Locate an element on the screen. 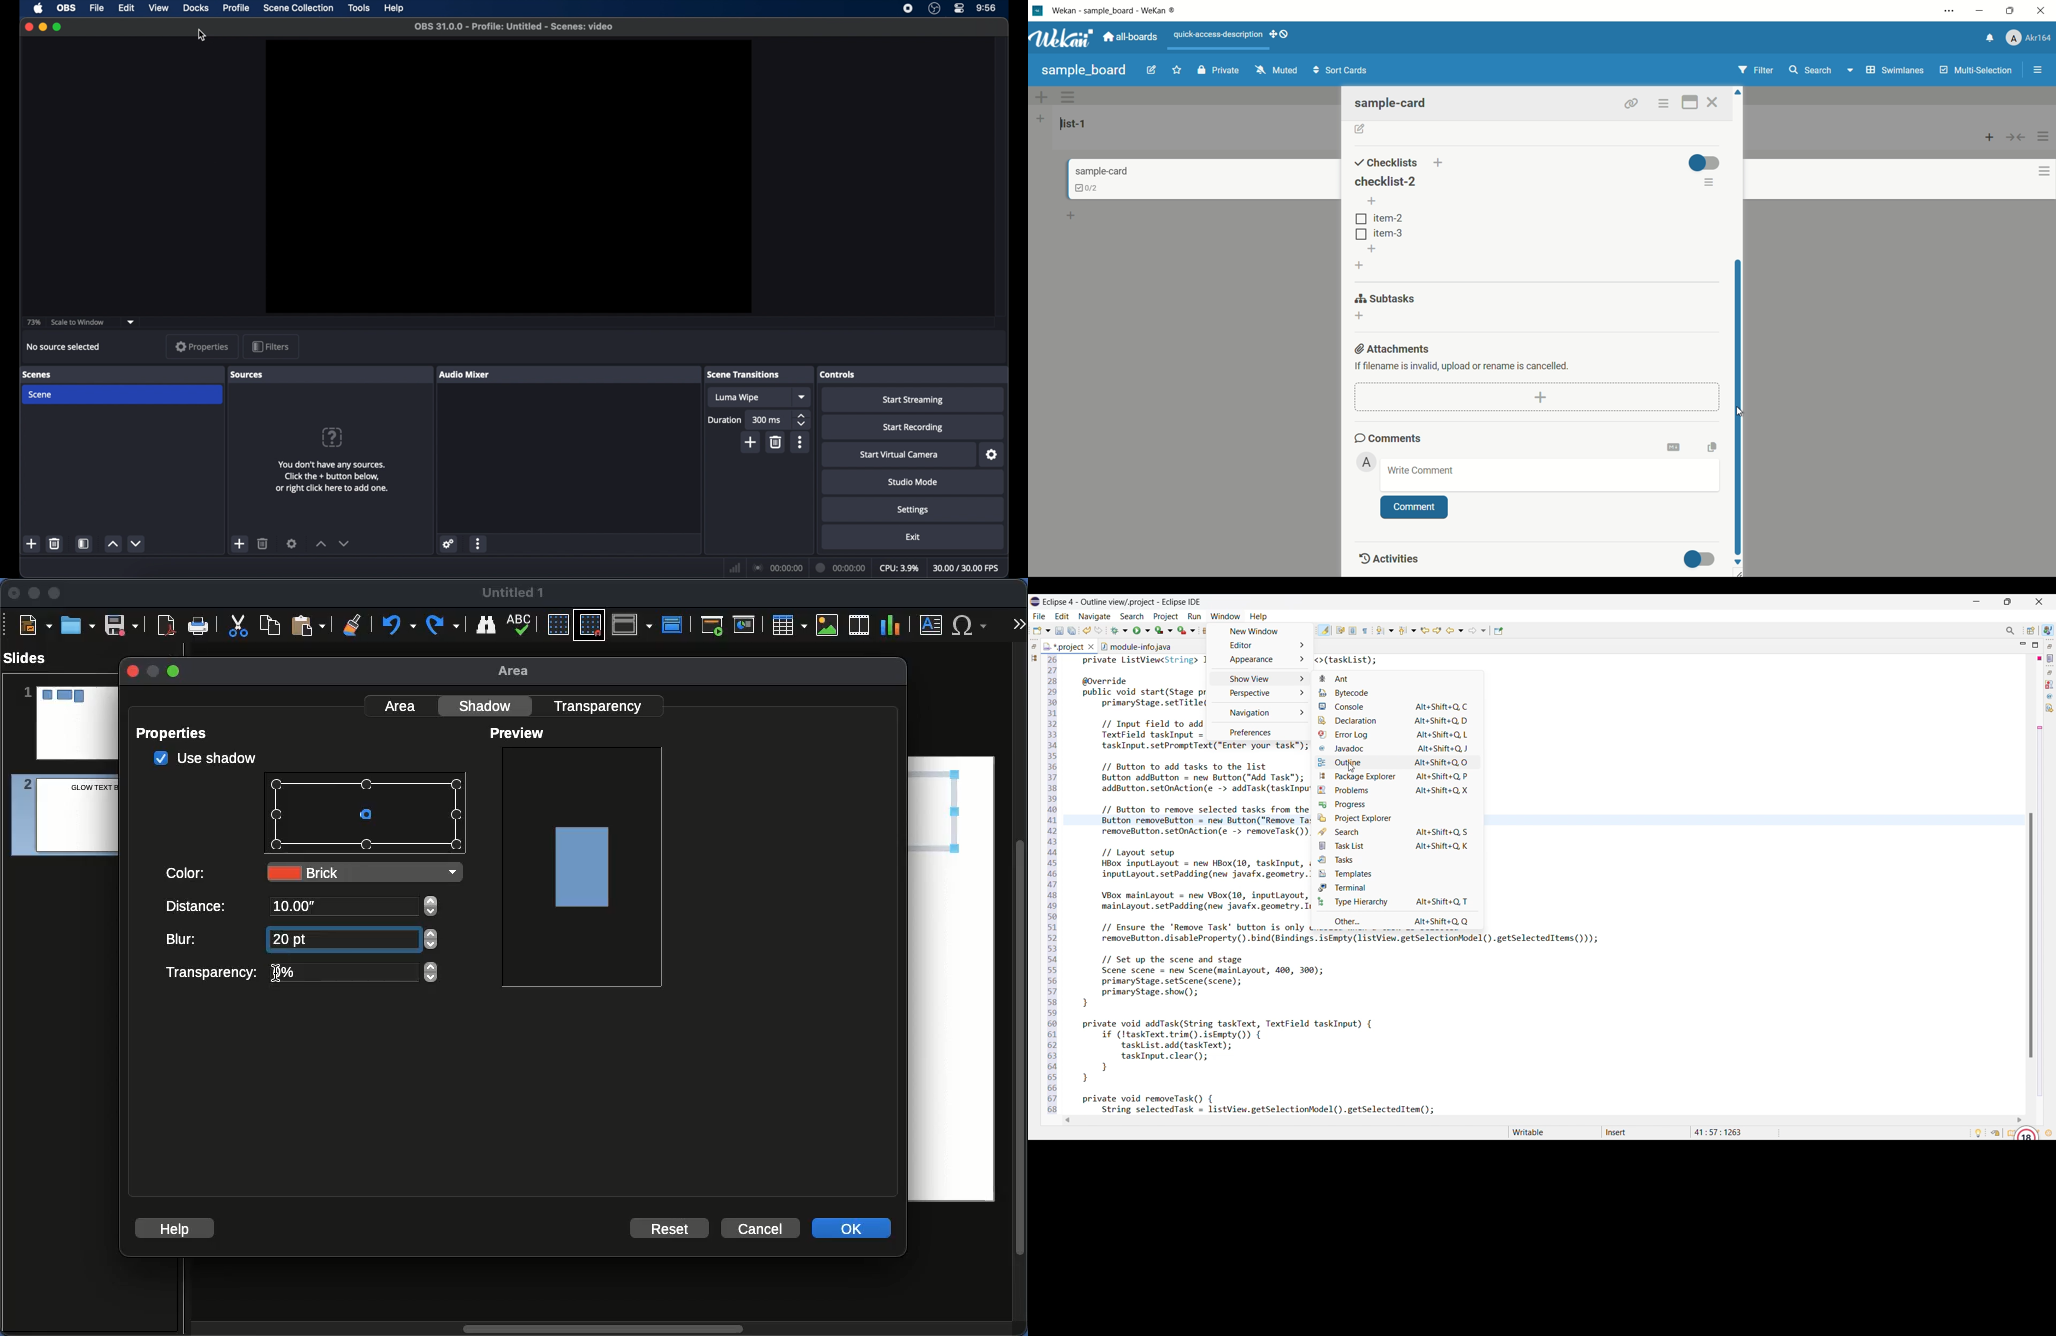  Close is located at coordinates (15, 593).